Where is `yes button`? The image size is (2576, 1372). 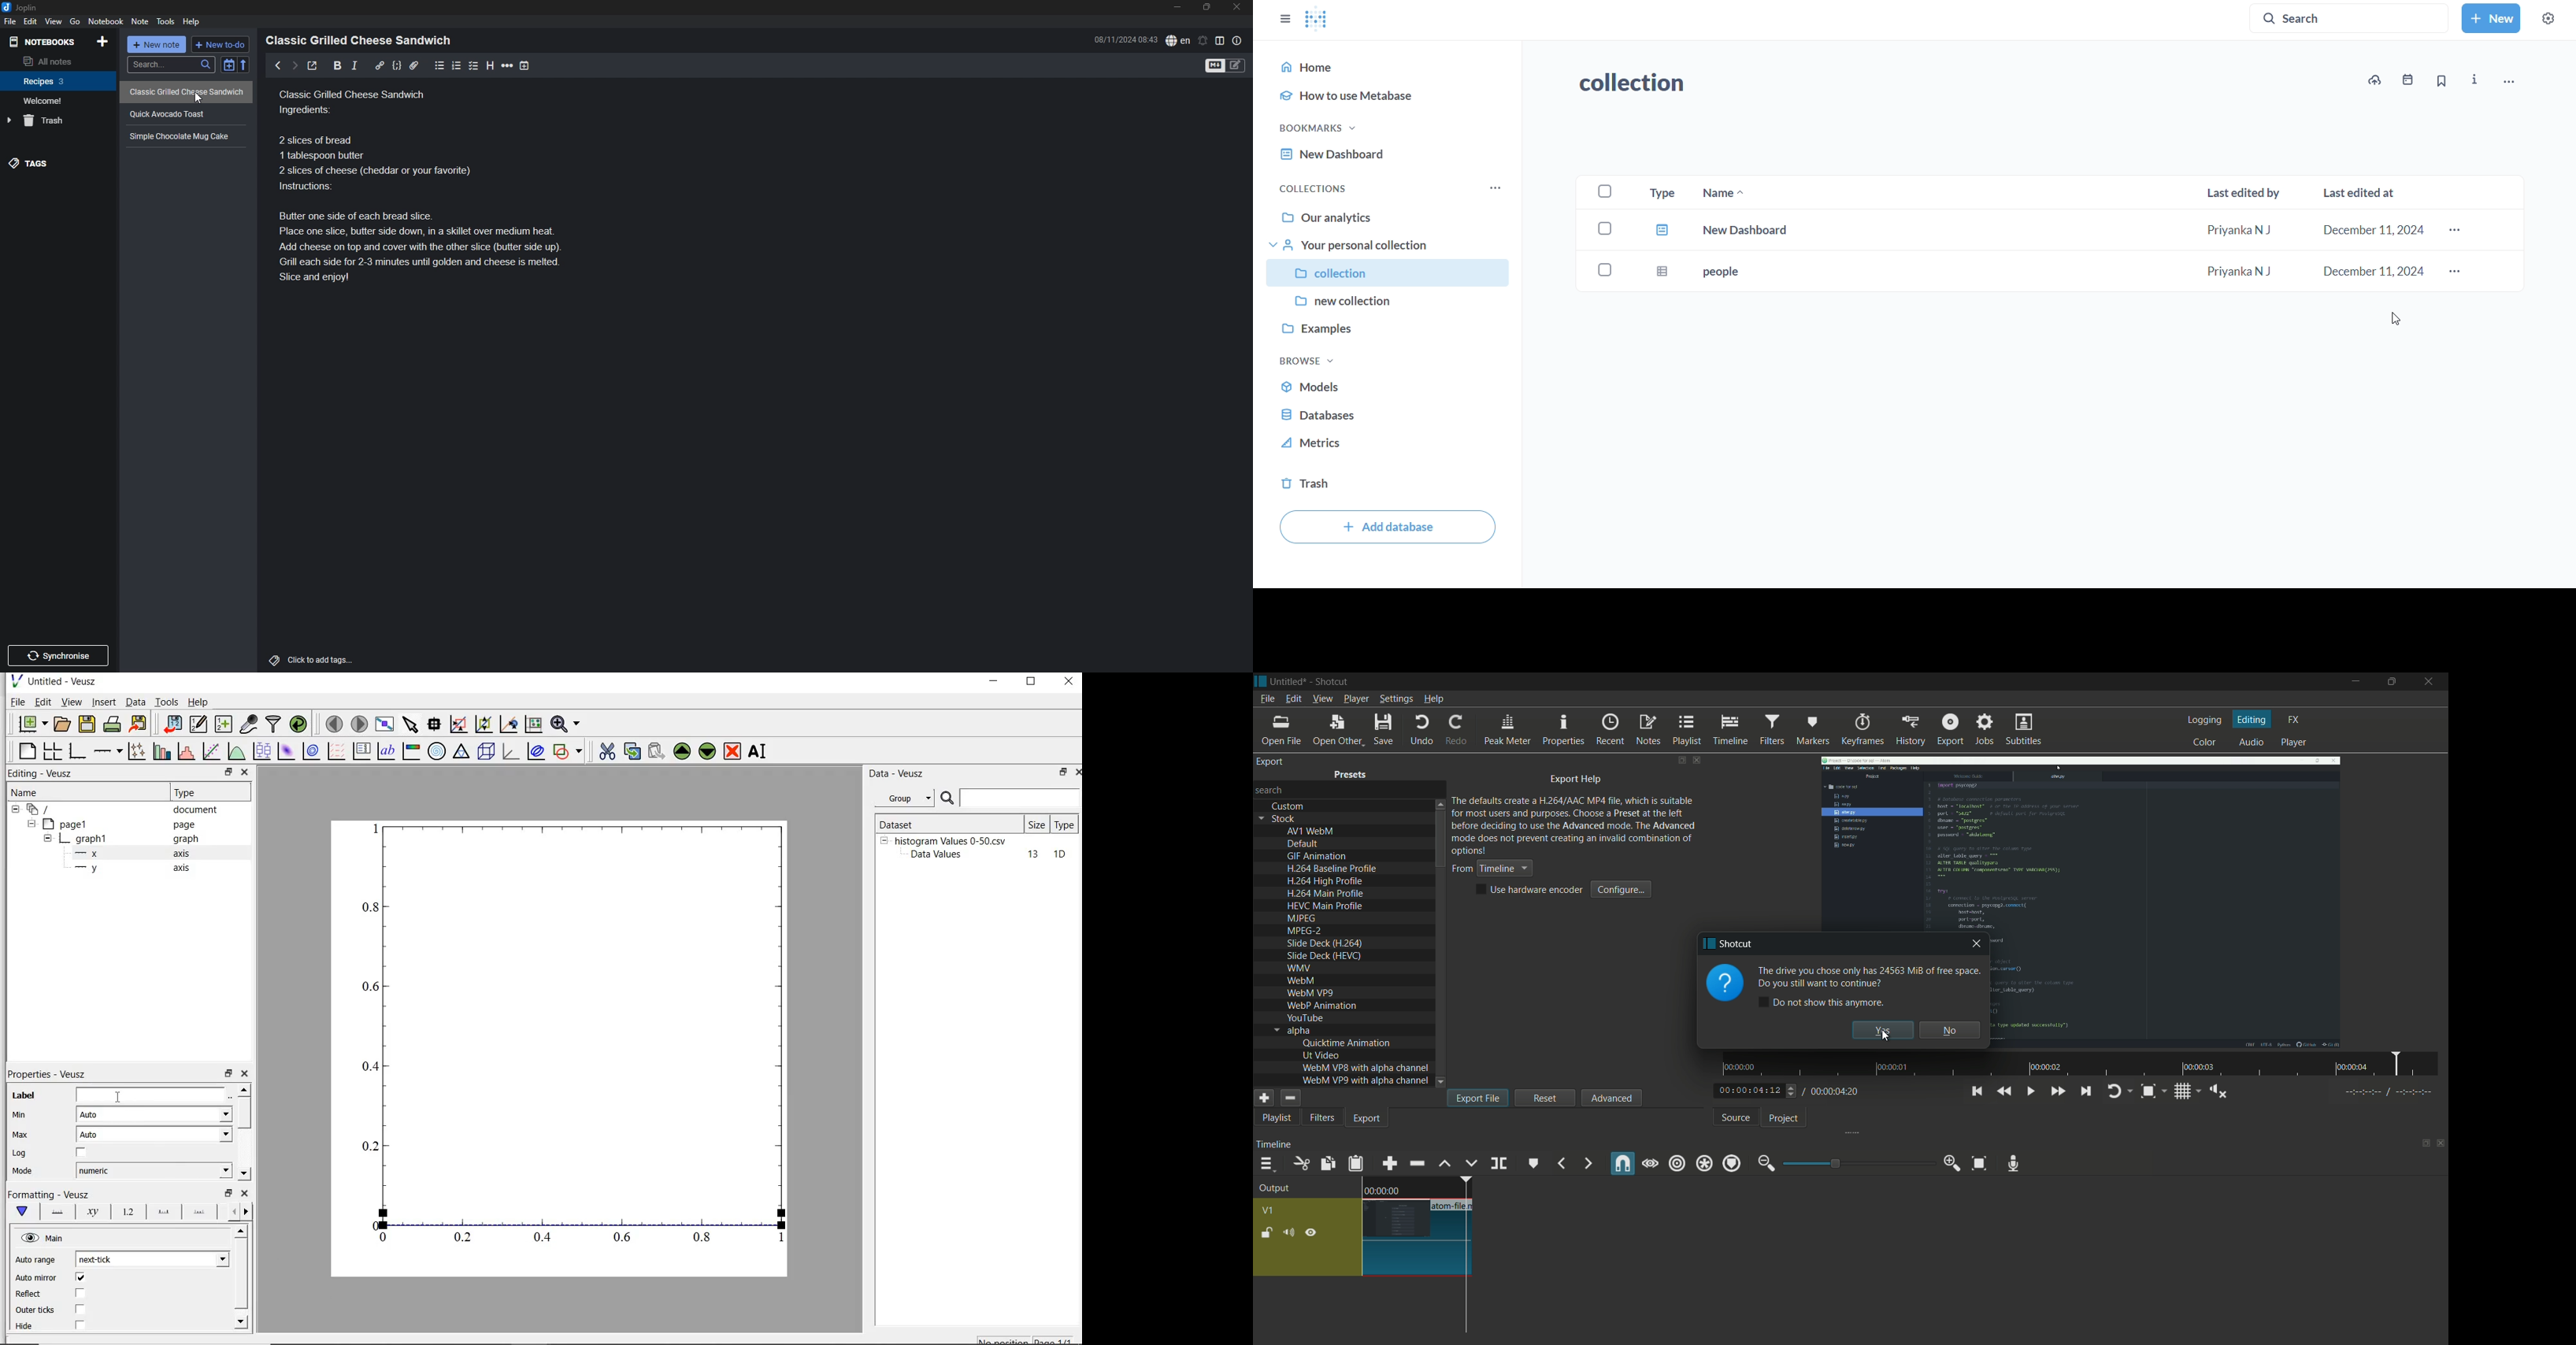
yes button is located at coordinates (1883, 1031).